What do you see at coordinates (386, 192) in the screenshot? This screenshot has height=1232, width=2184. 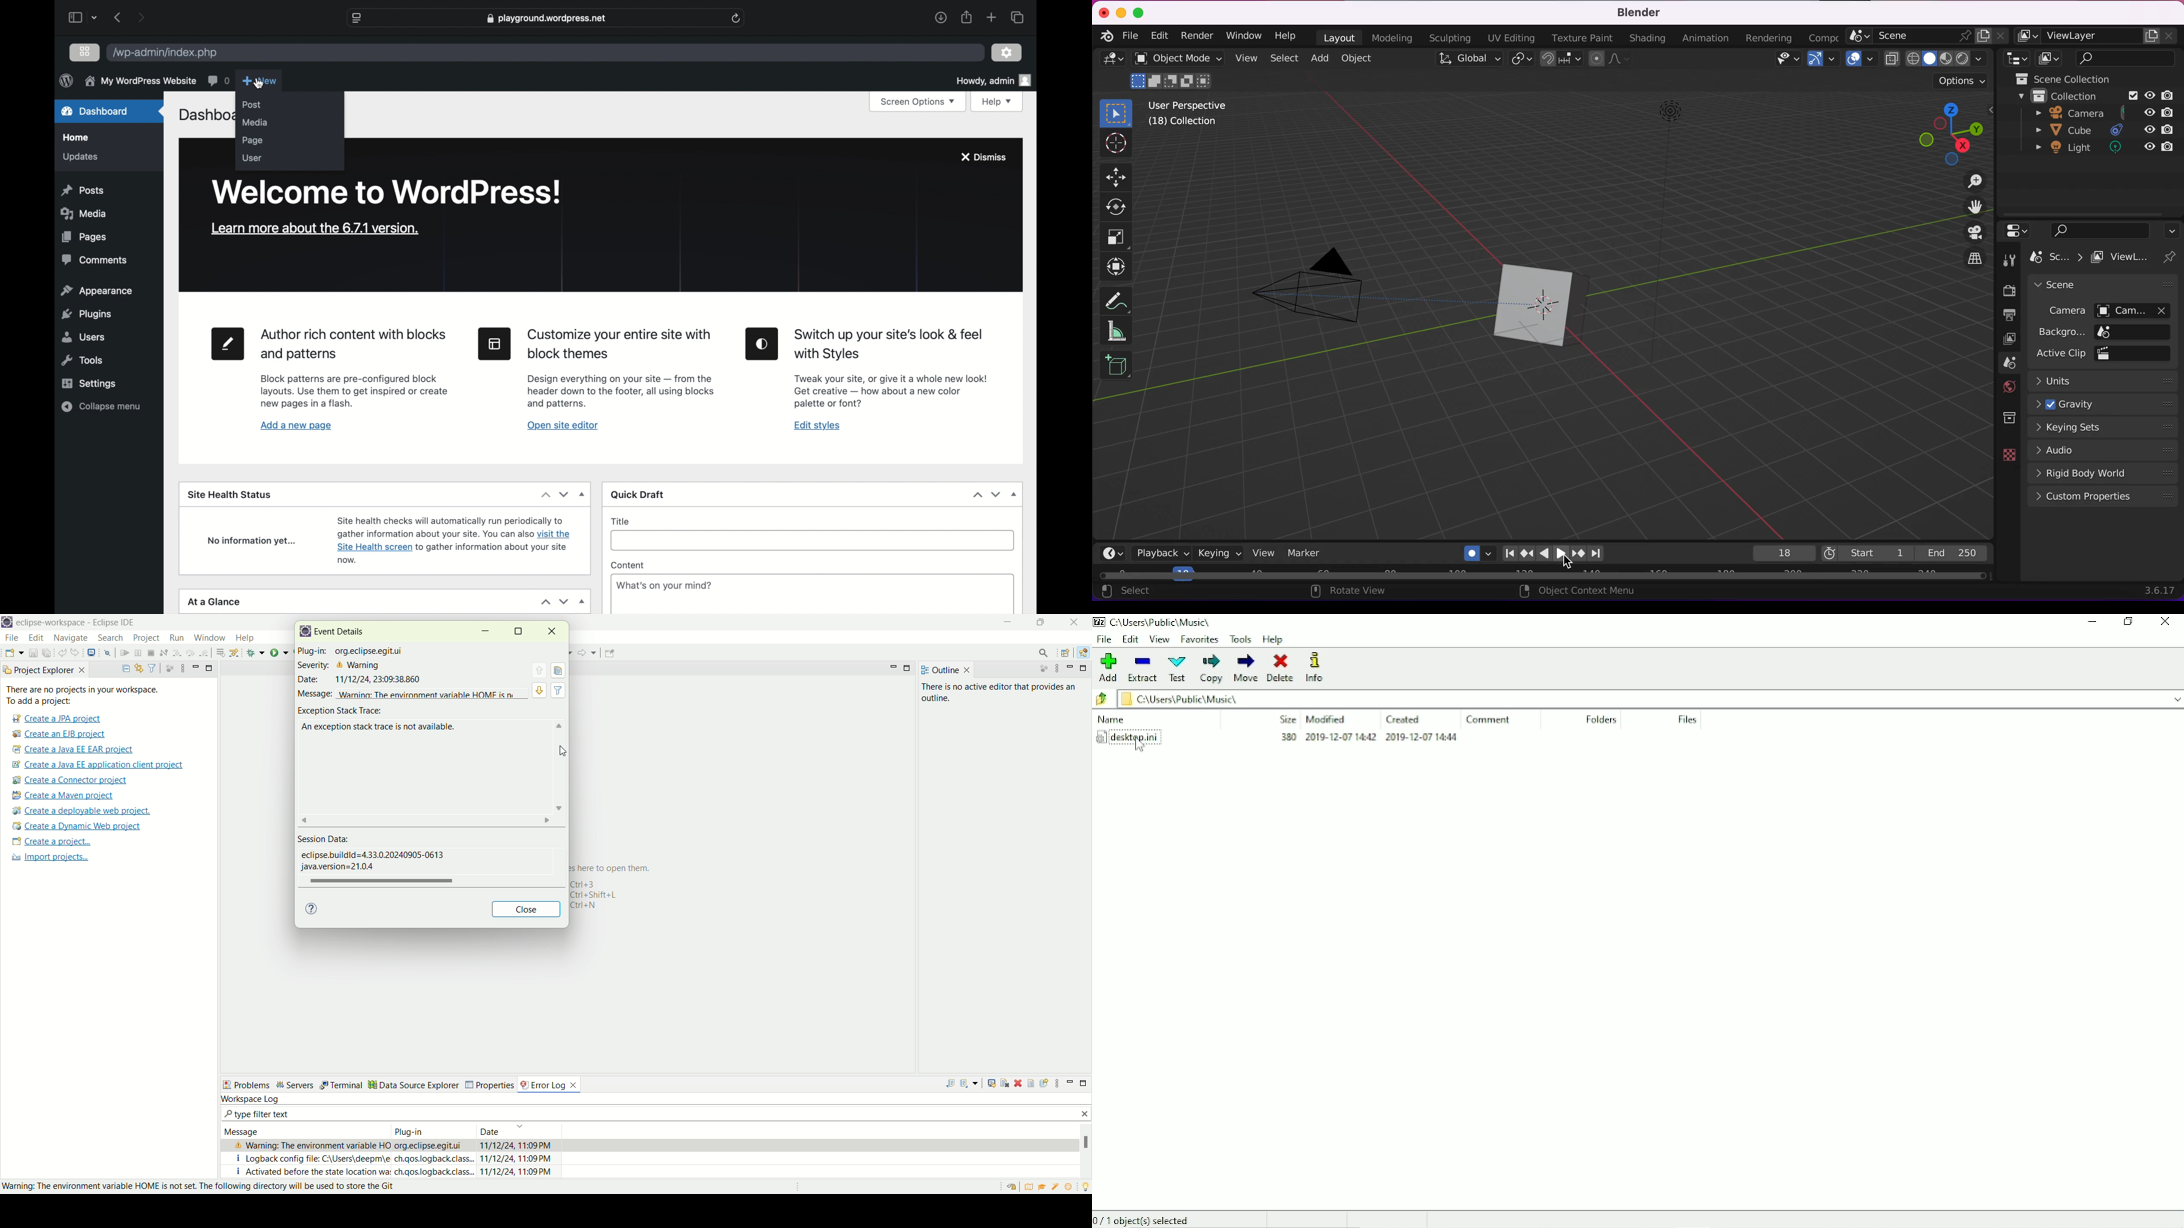 I see `welcome to wordpress` at bounding box center [386, 192].